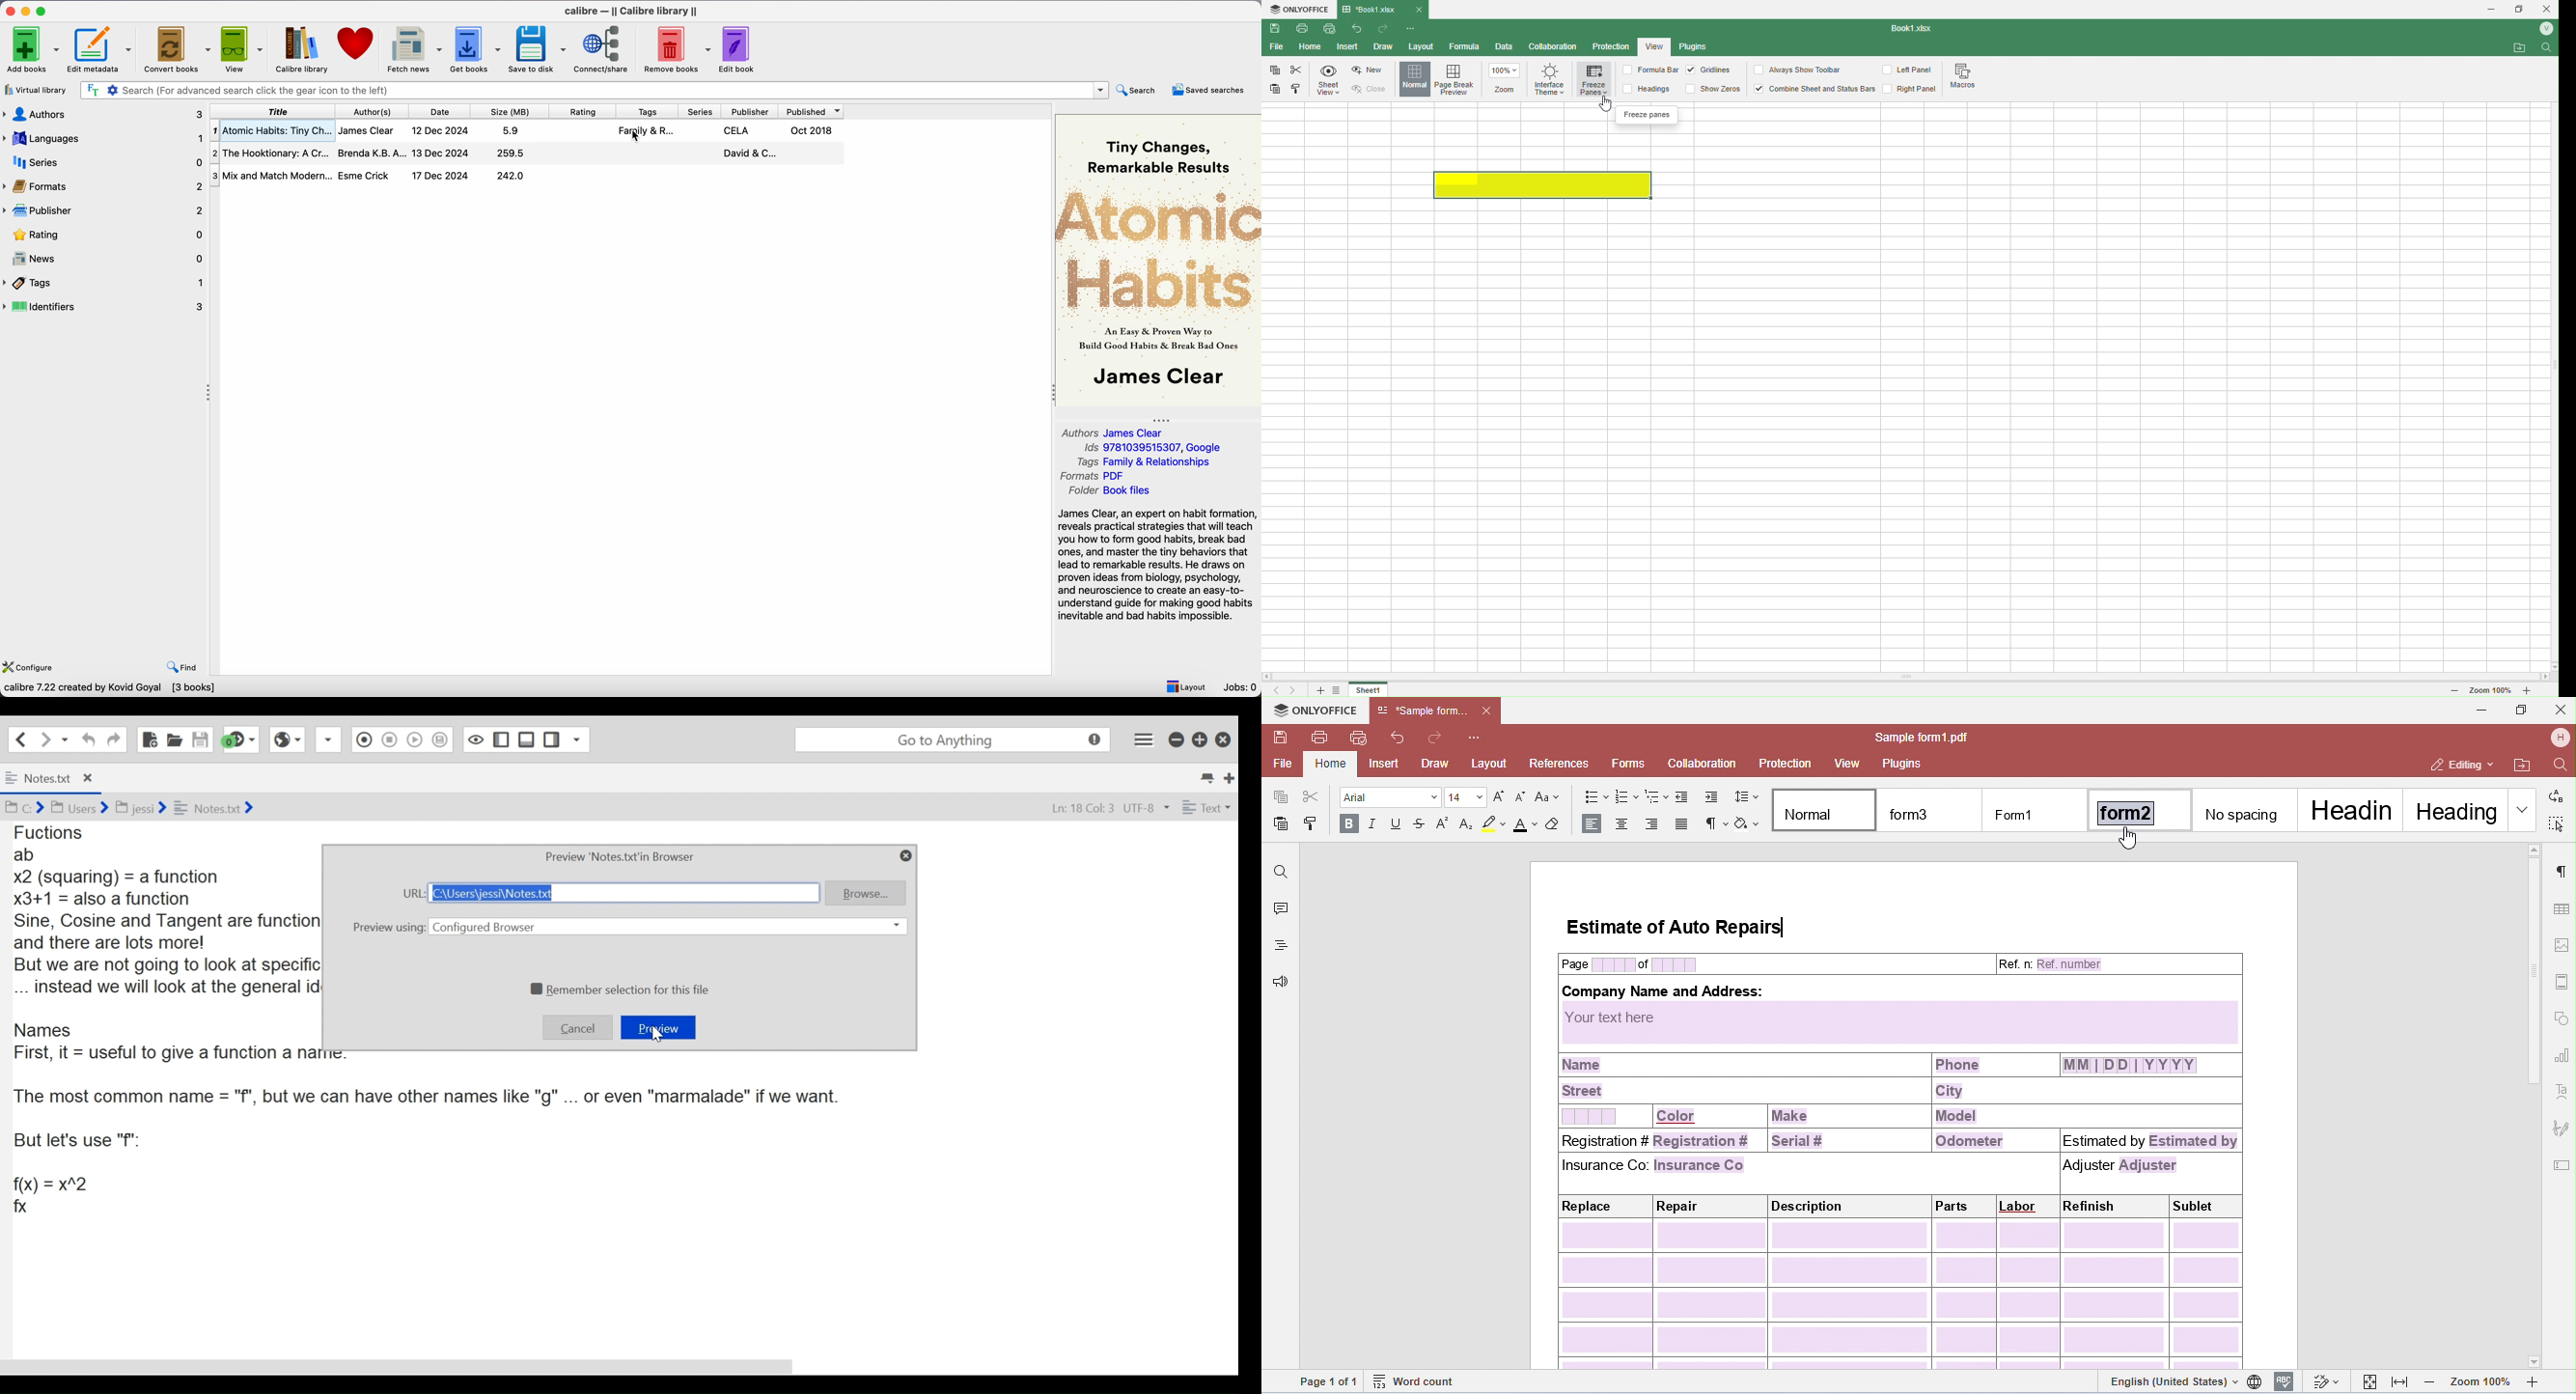 The width and height of the screenshot is (2576, 1400). Describe the element at coordinates (740, 48) in the screenshot. I see `edit book` at that location.